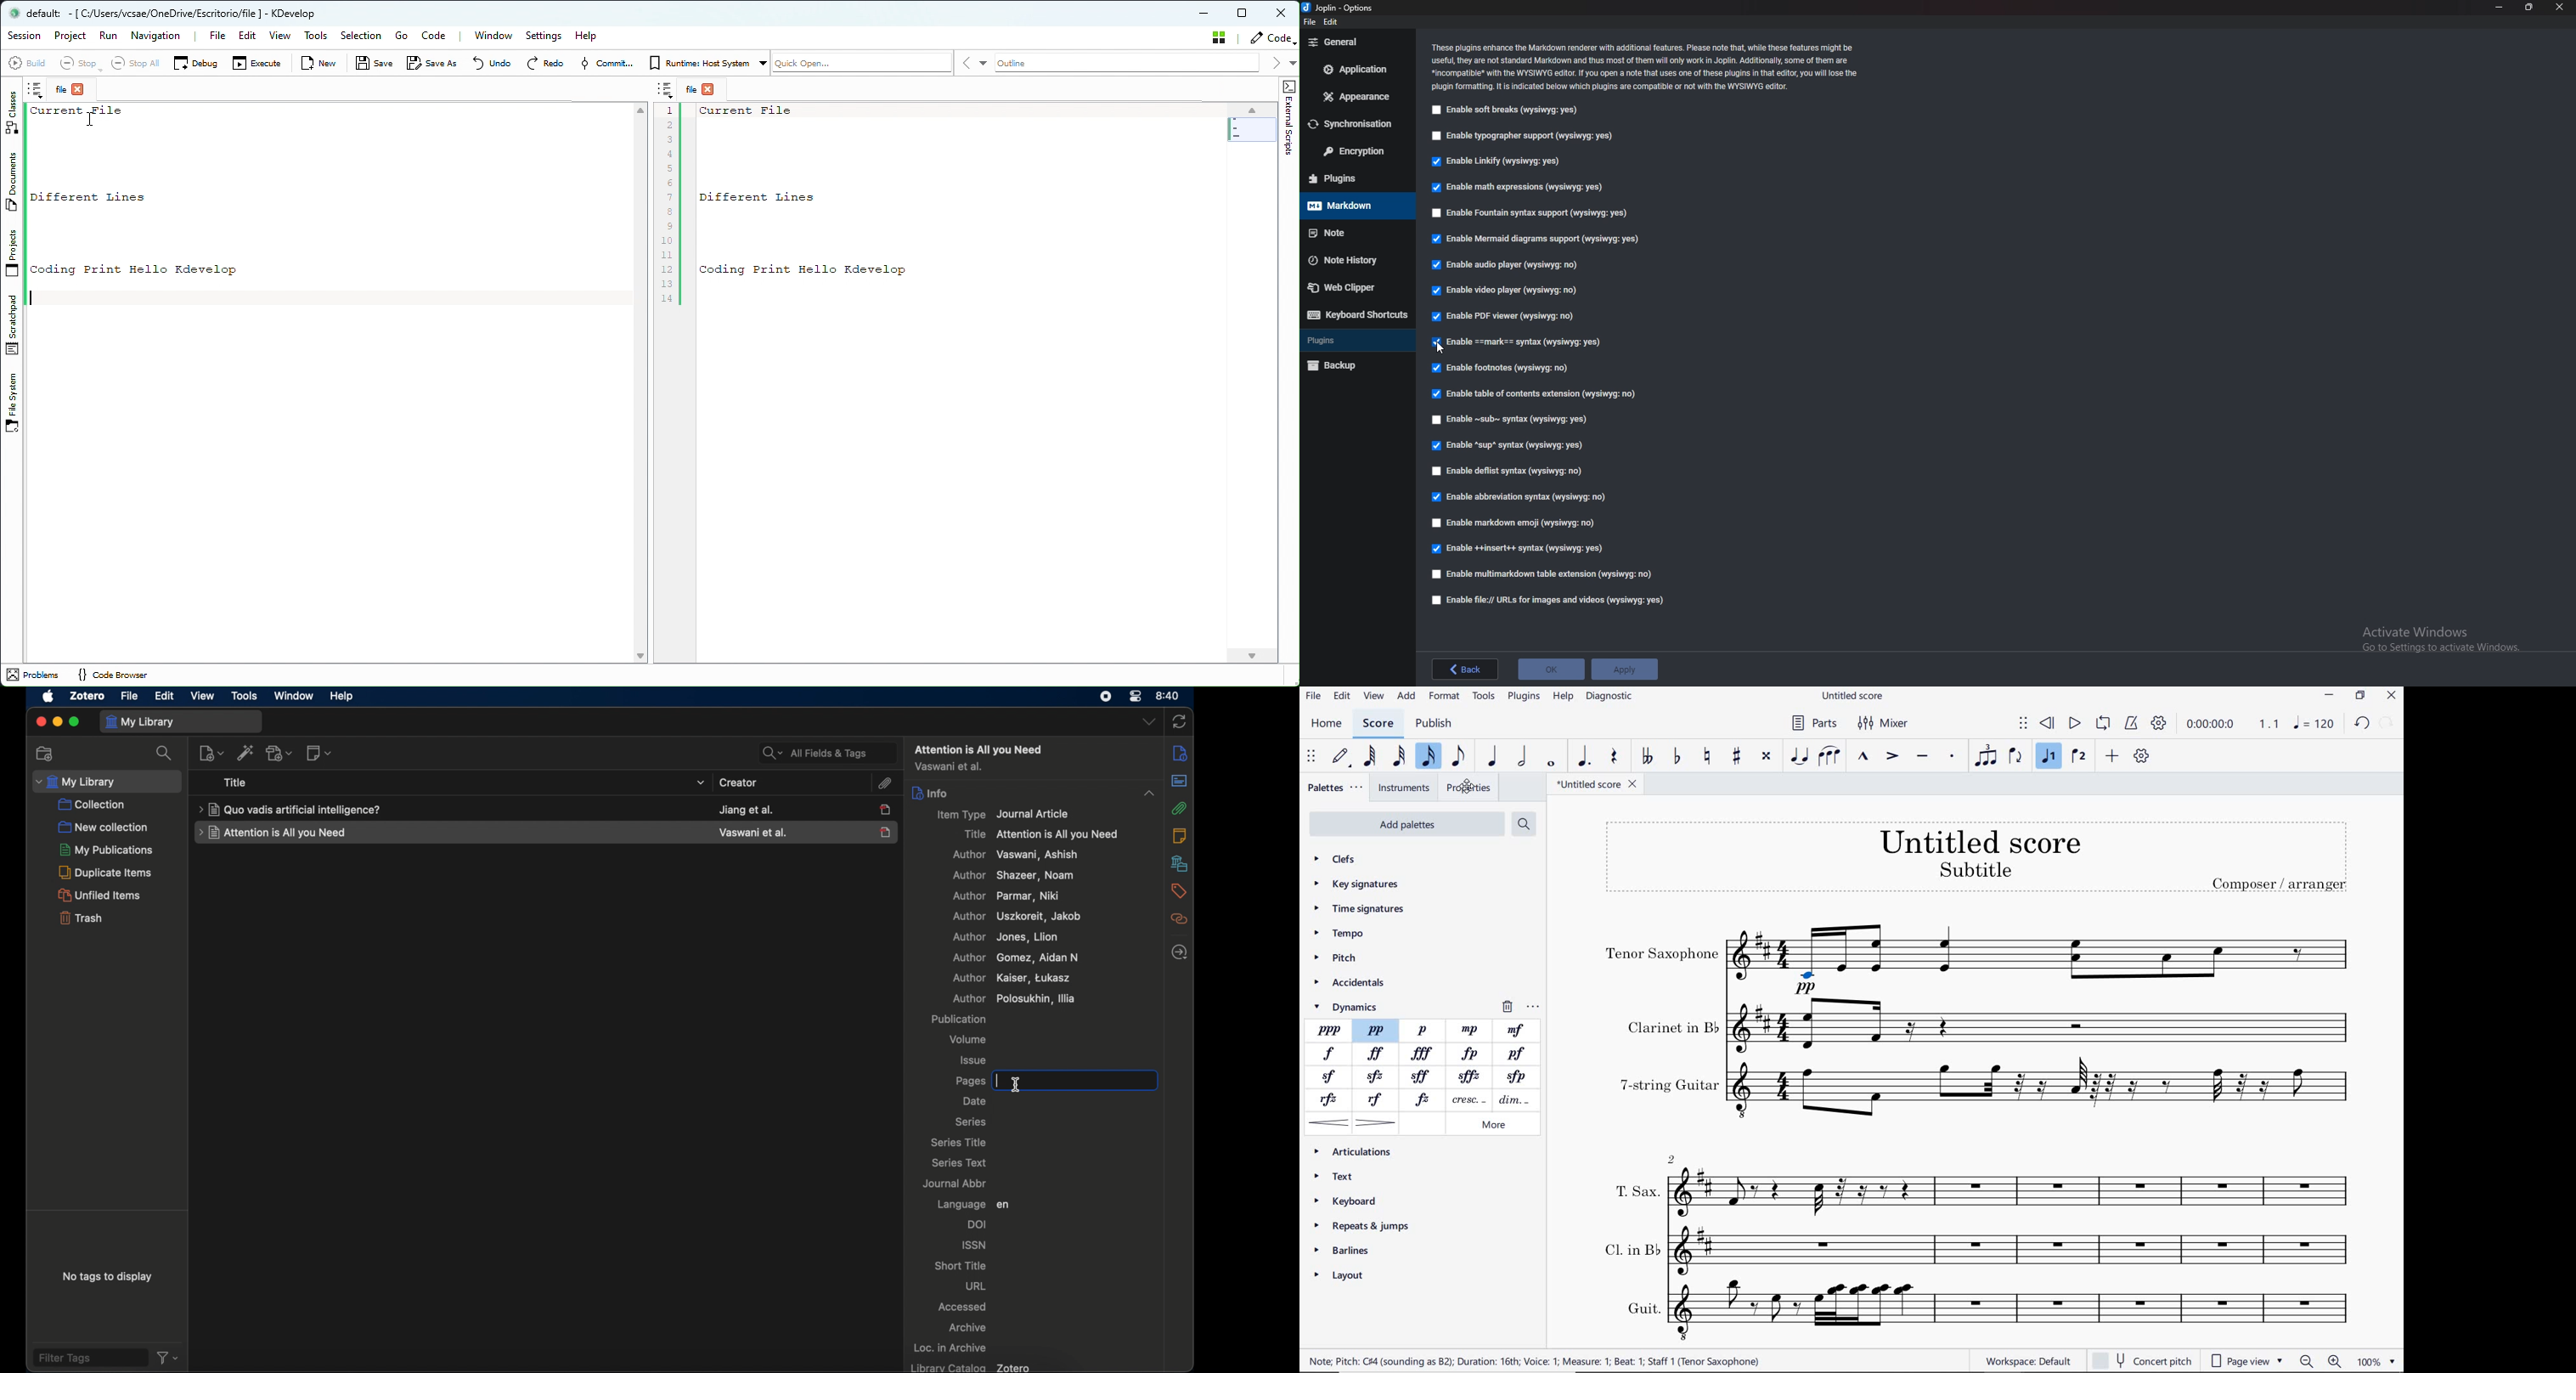  I want to click on text cursor, so click(1024, 1086).